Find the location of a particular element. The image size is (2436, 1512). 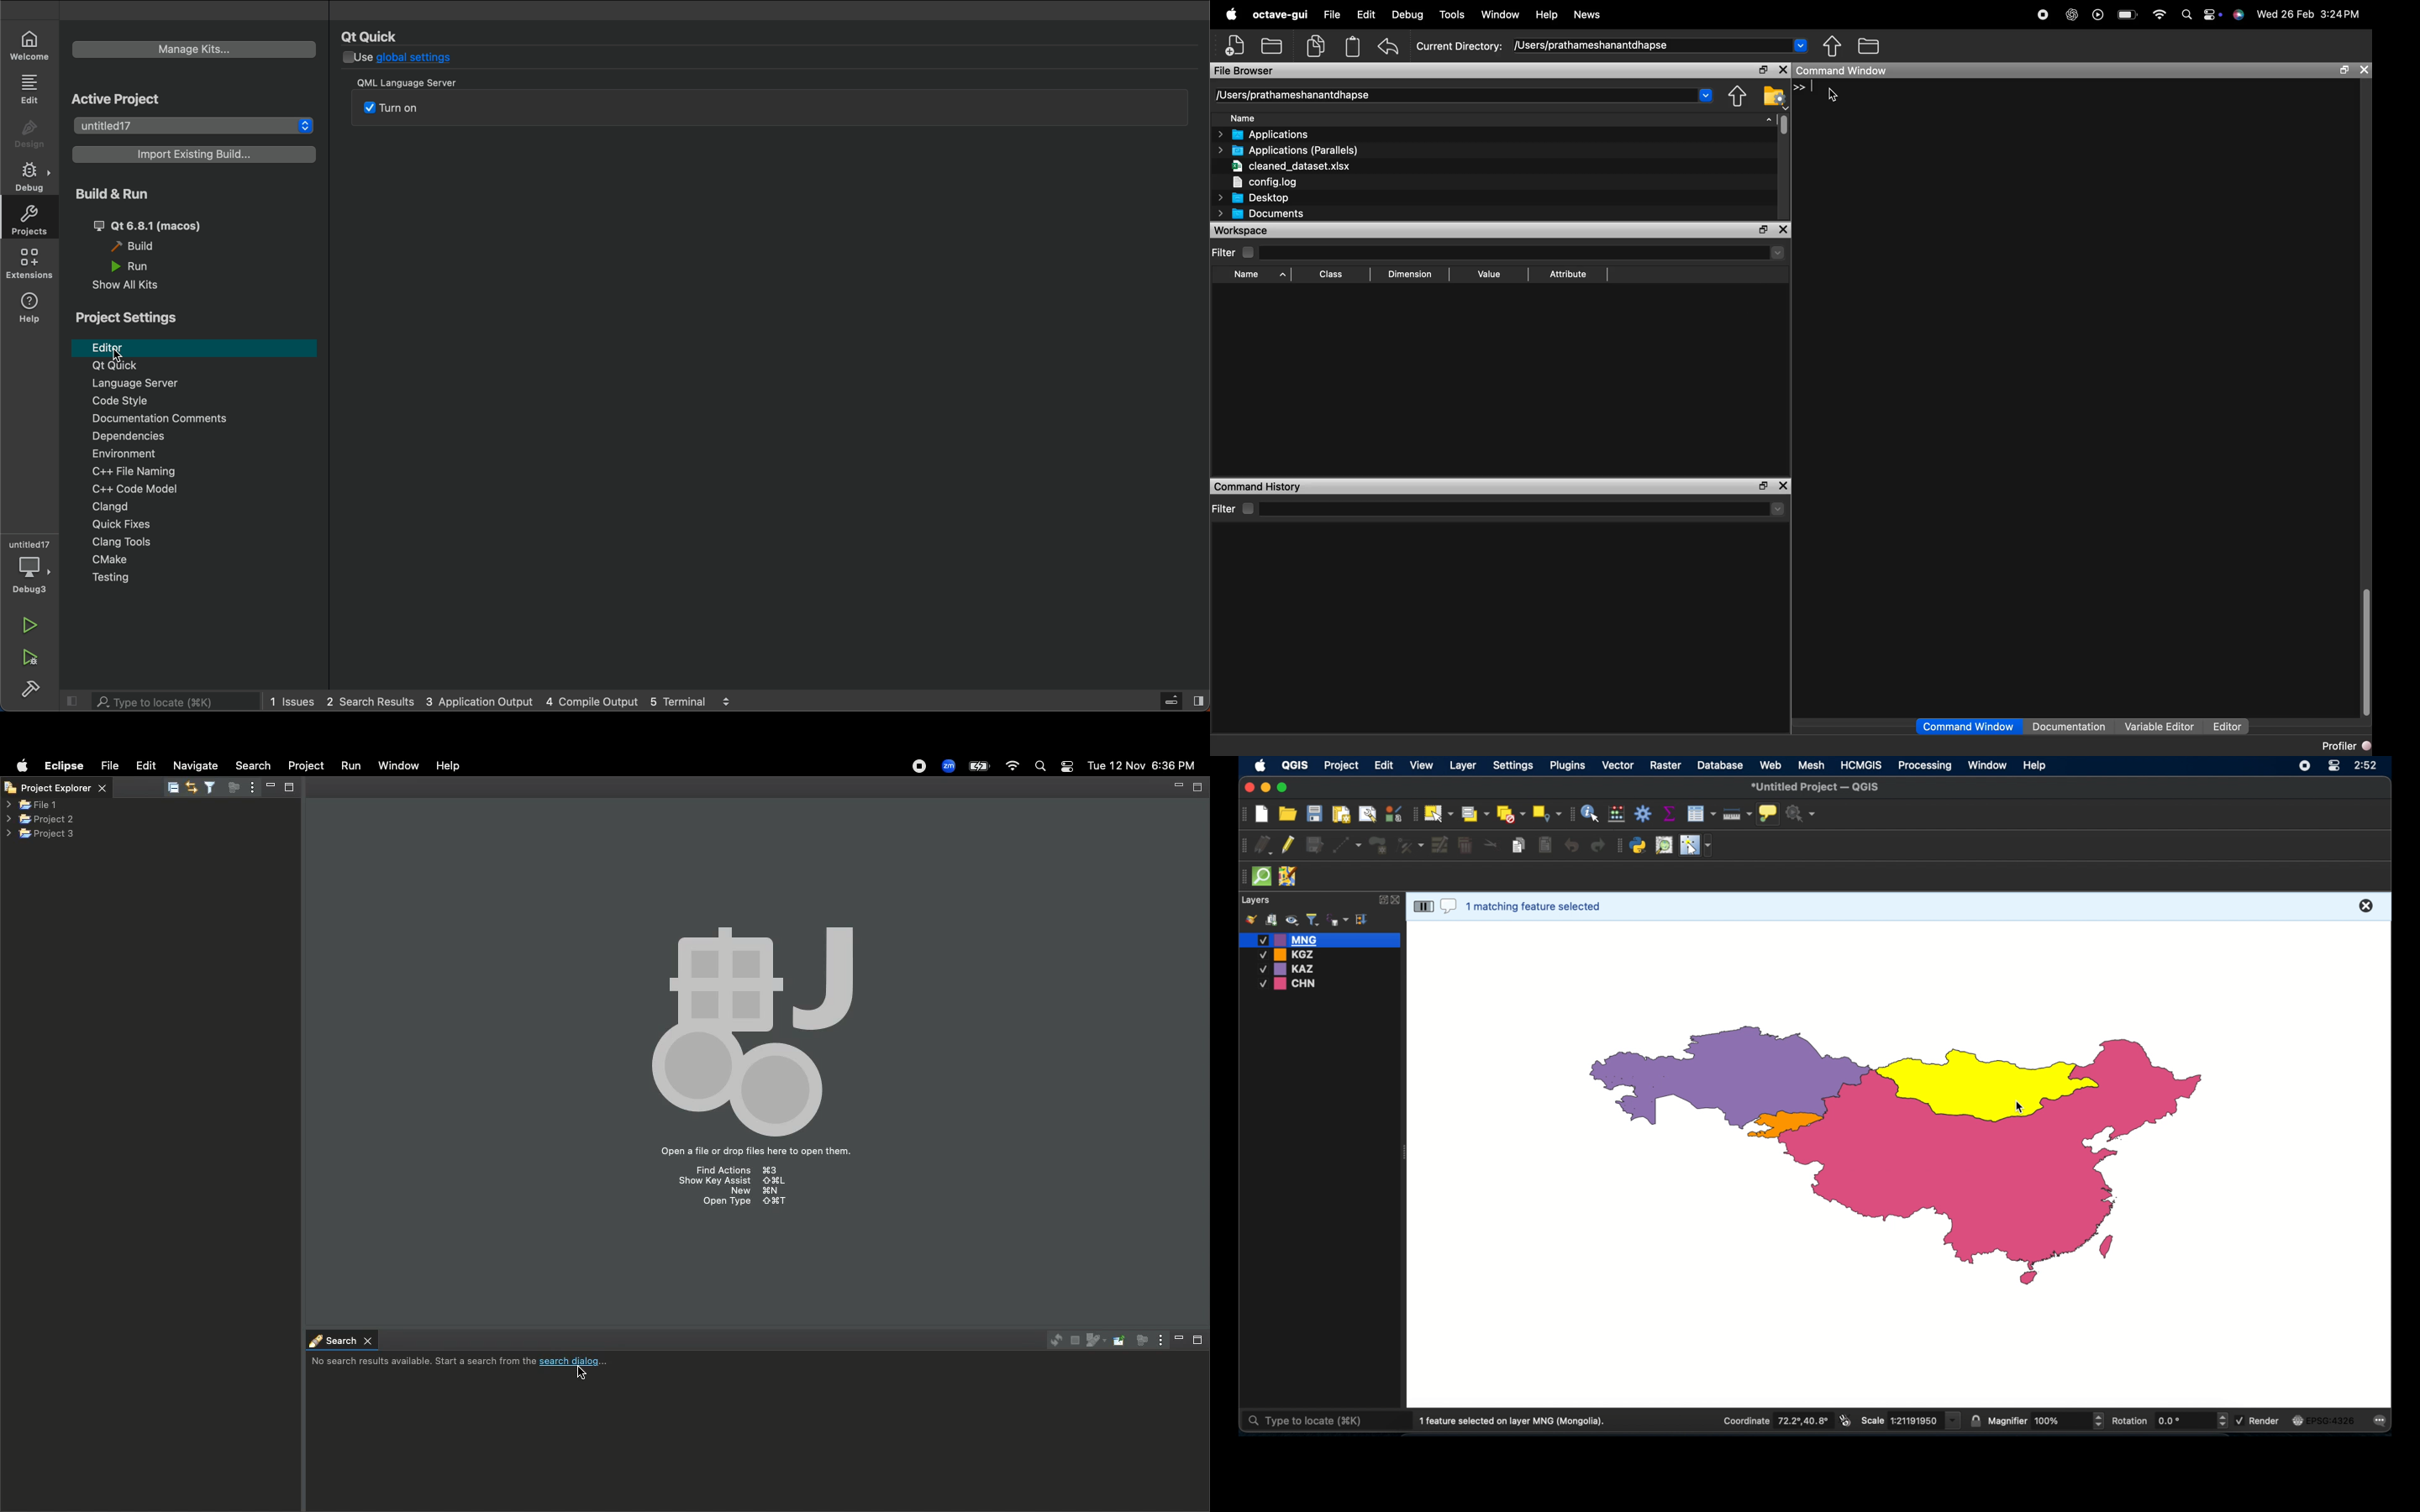

feature selected by attribute is located at coordinates (1982, 1081).